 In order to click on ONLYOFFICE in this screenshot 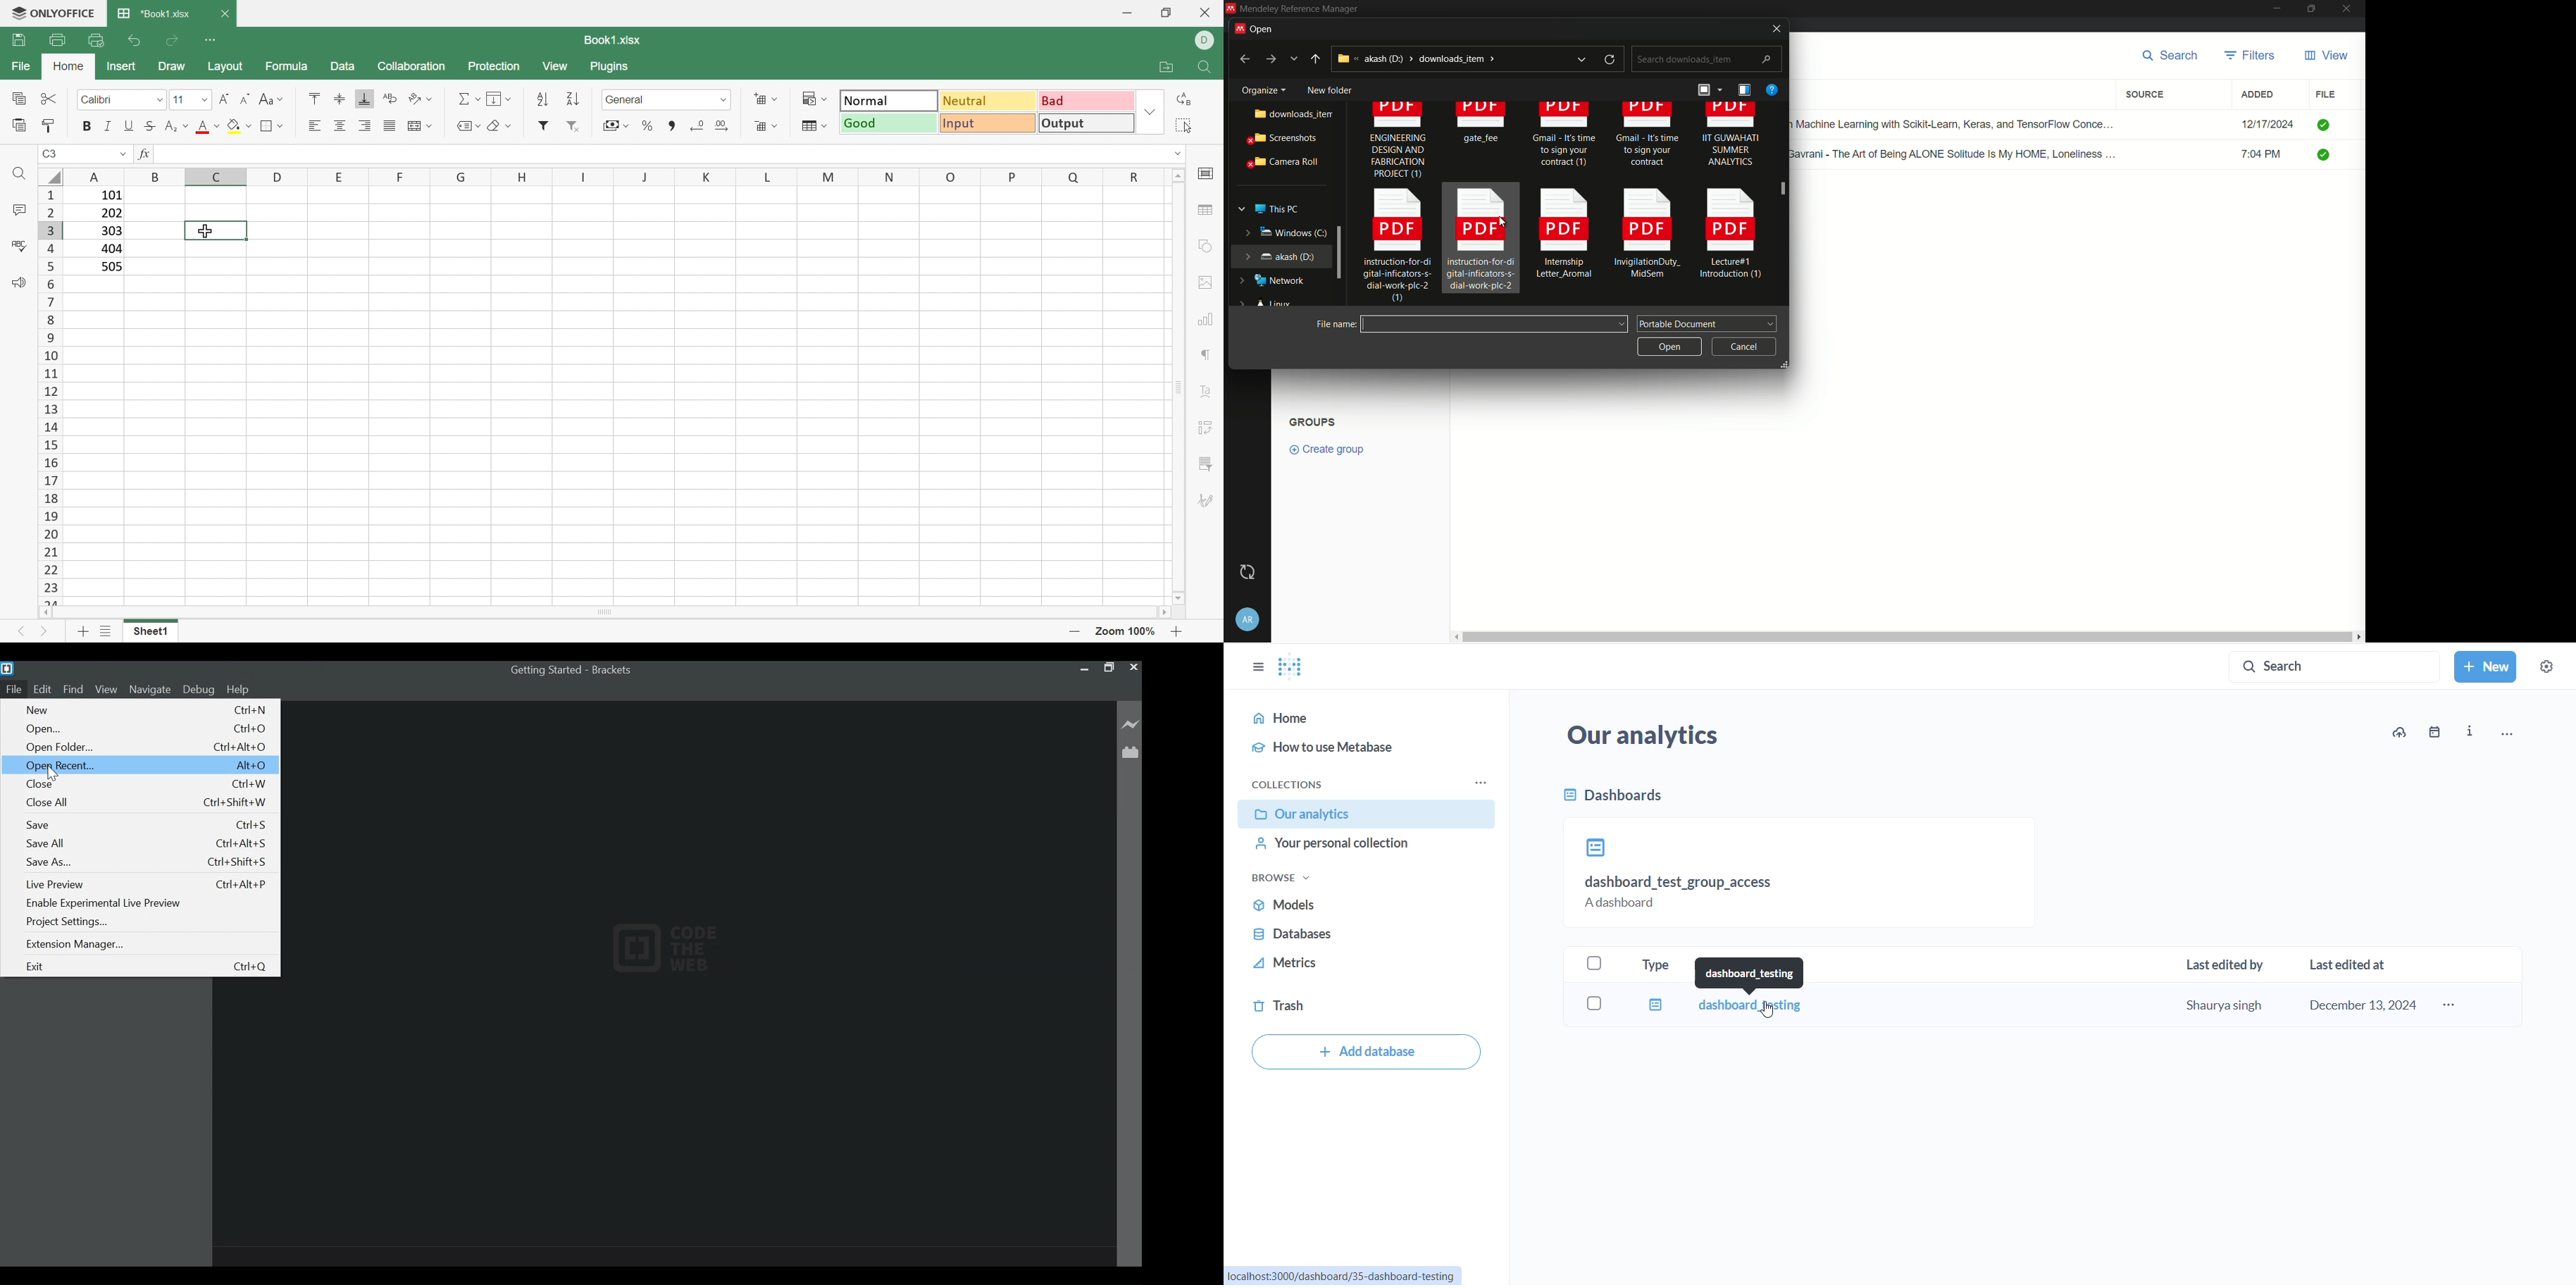, I will do `click(55, 13)`.